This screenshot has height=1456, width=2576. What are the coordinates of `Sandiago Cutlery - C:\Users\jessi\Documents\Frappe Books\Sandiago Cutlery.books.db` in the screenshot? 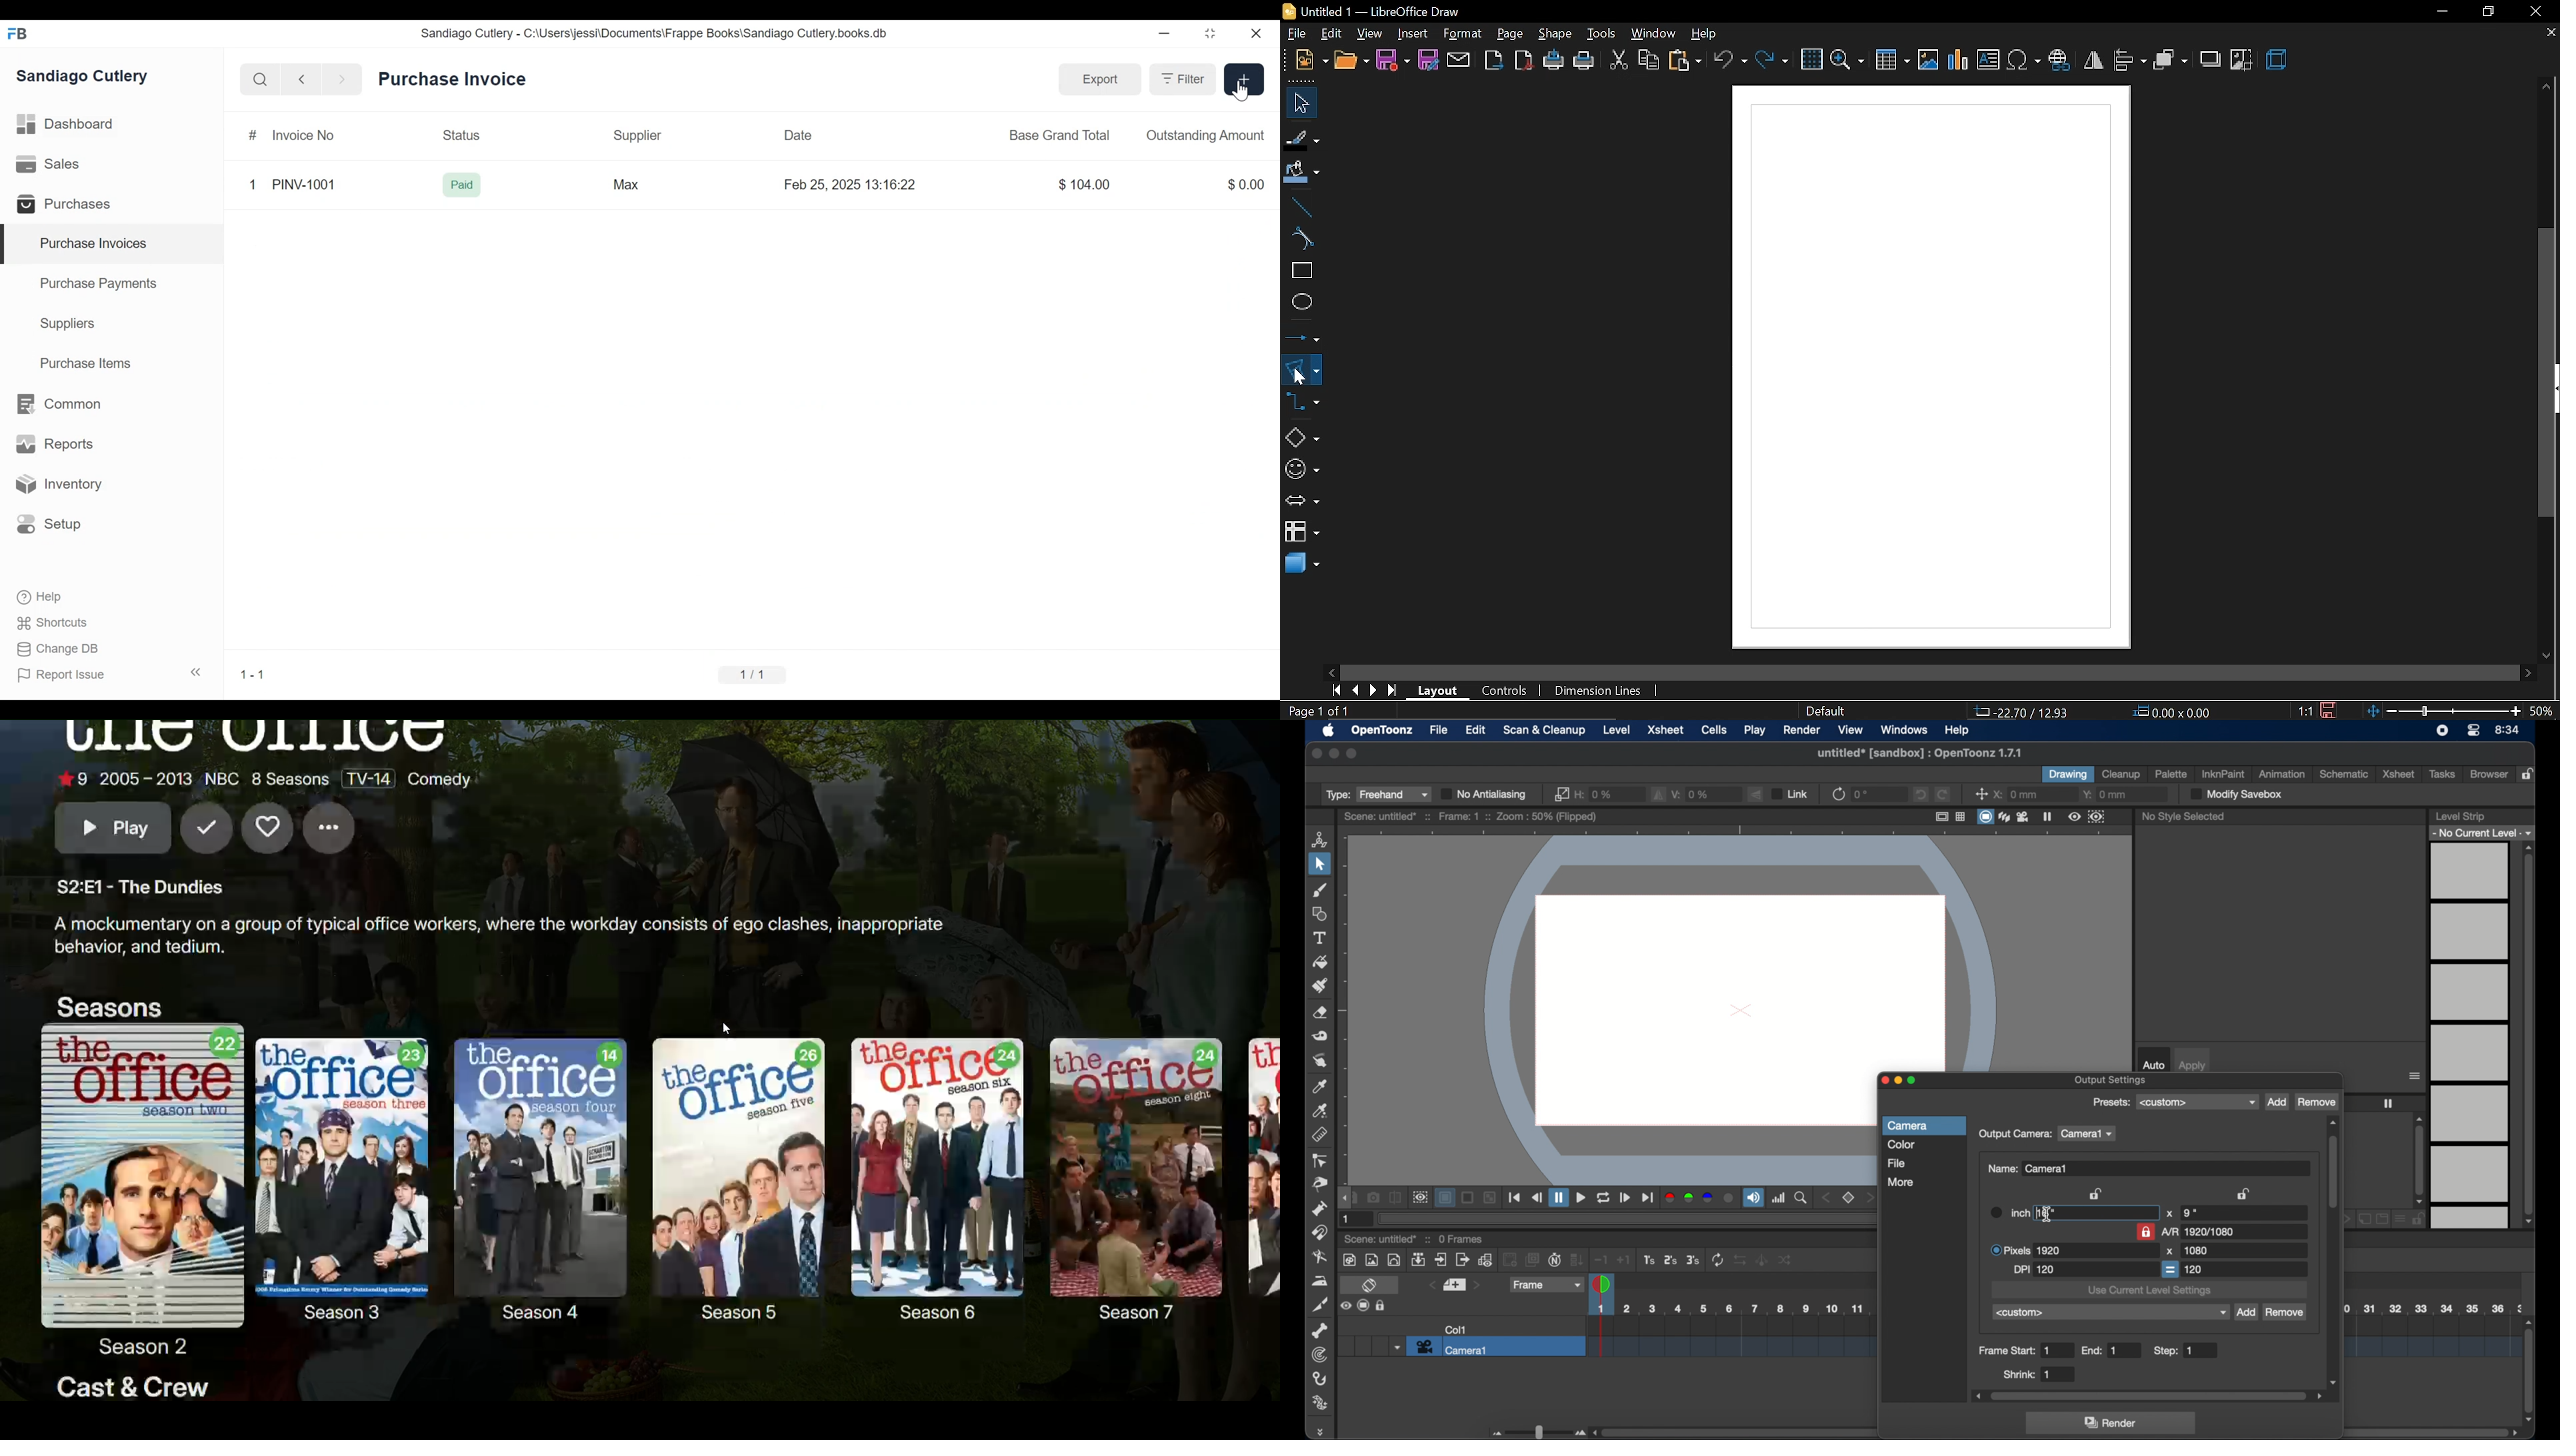 It's located at (655, 33).